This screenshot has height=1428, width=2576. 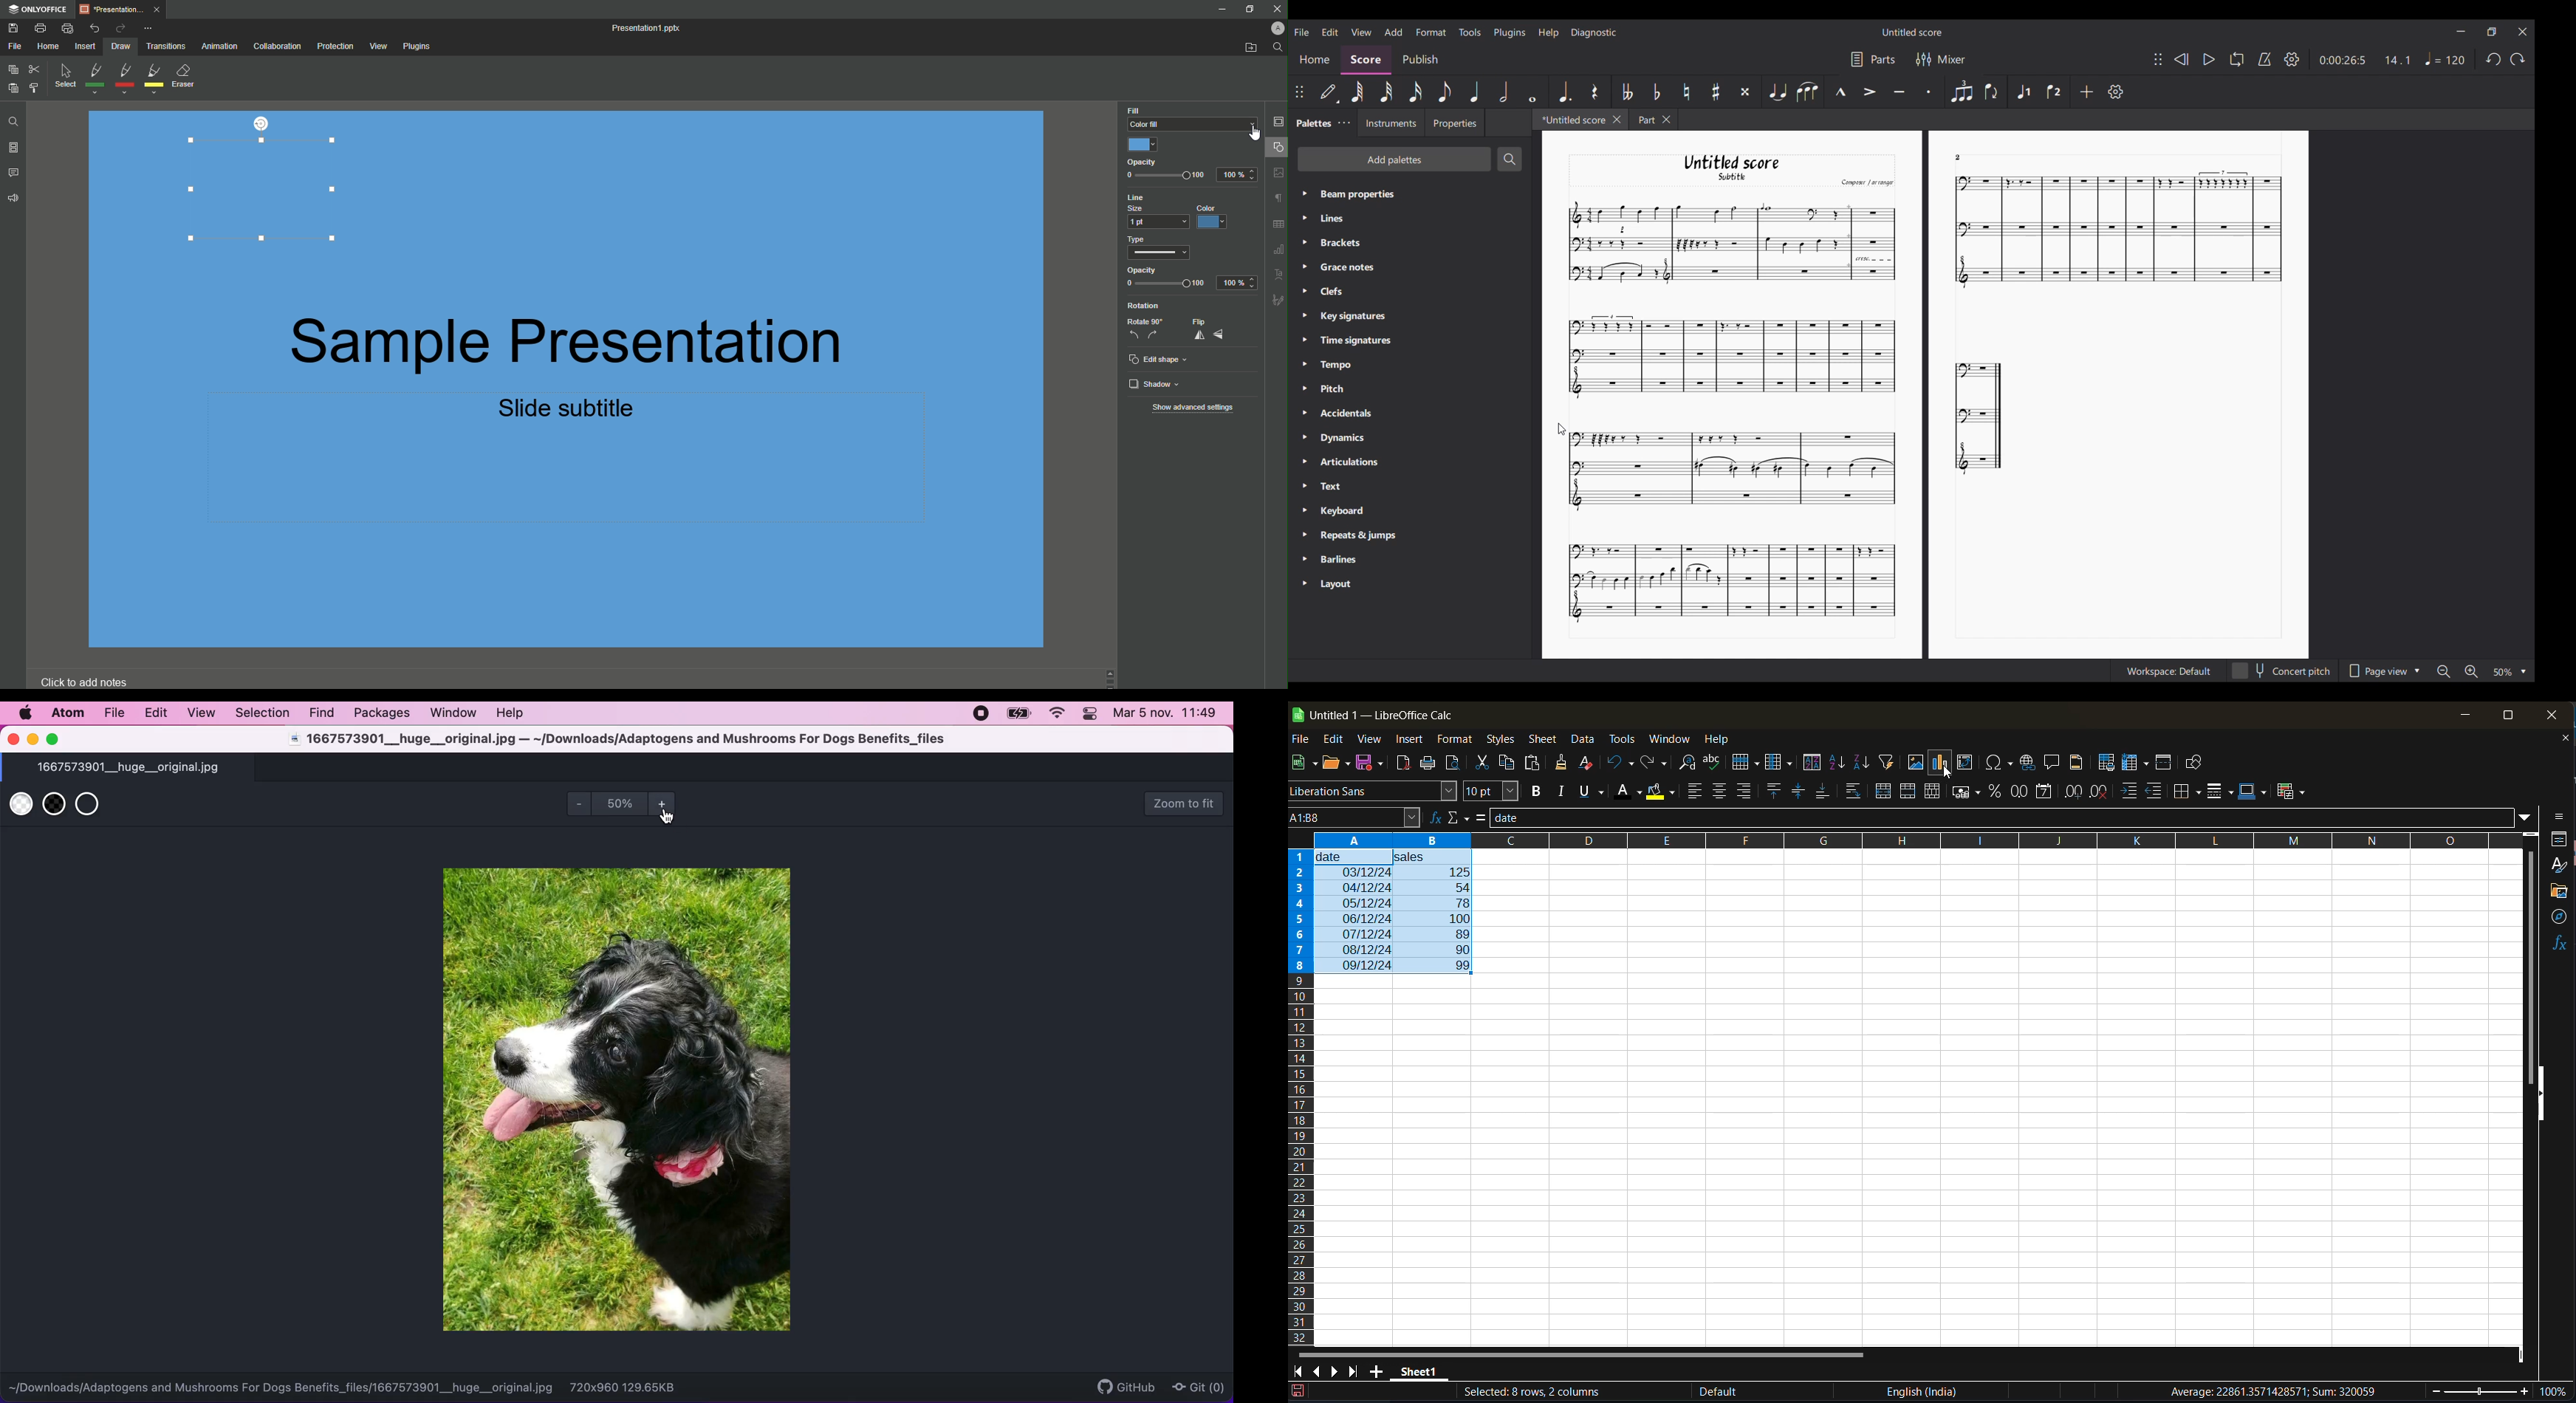 What do you see at coordinates (1589, 763) in the screenshot?
I see `clear direct formatting` at bounding box center [1589, 763].